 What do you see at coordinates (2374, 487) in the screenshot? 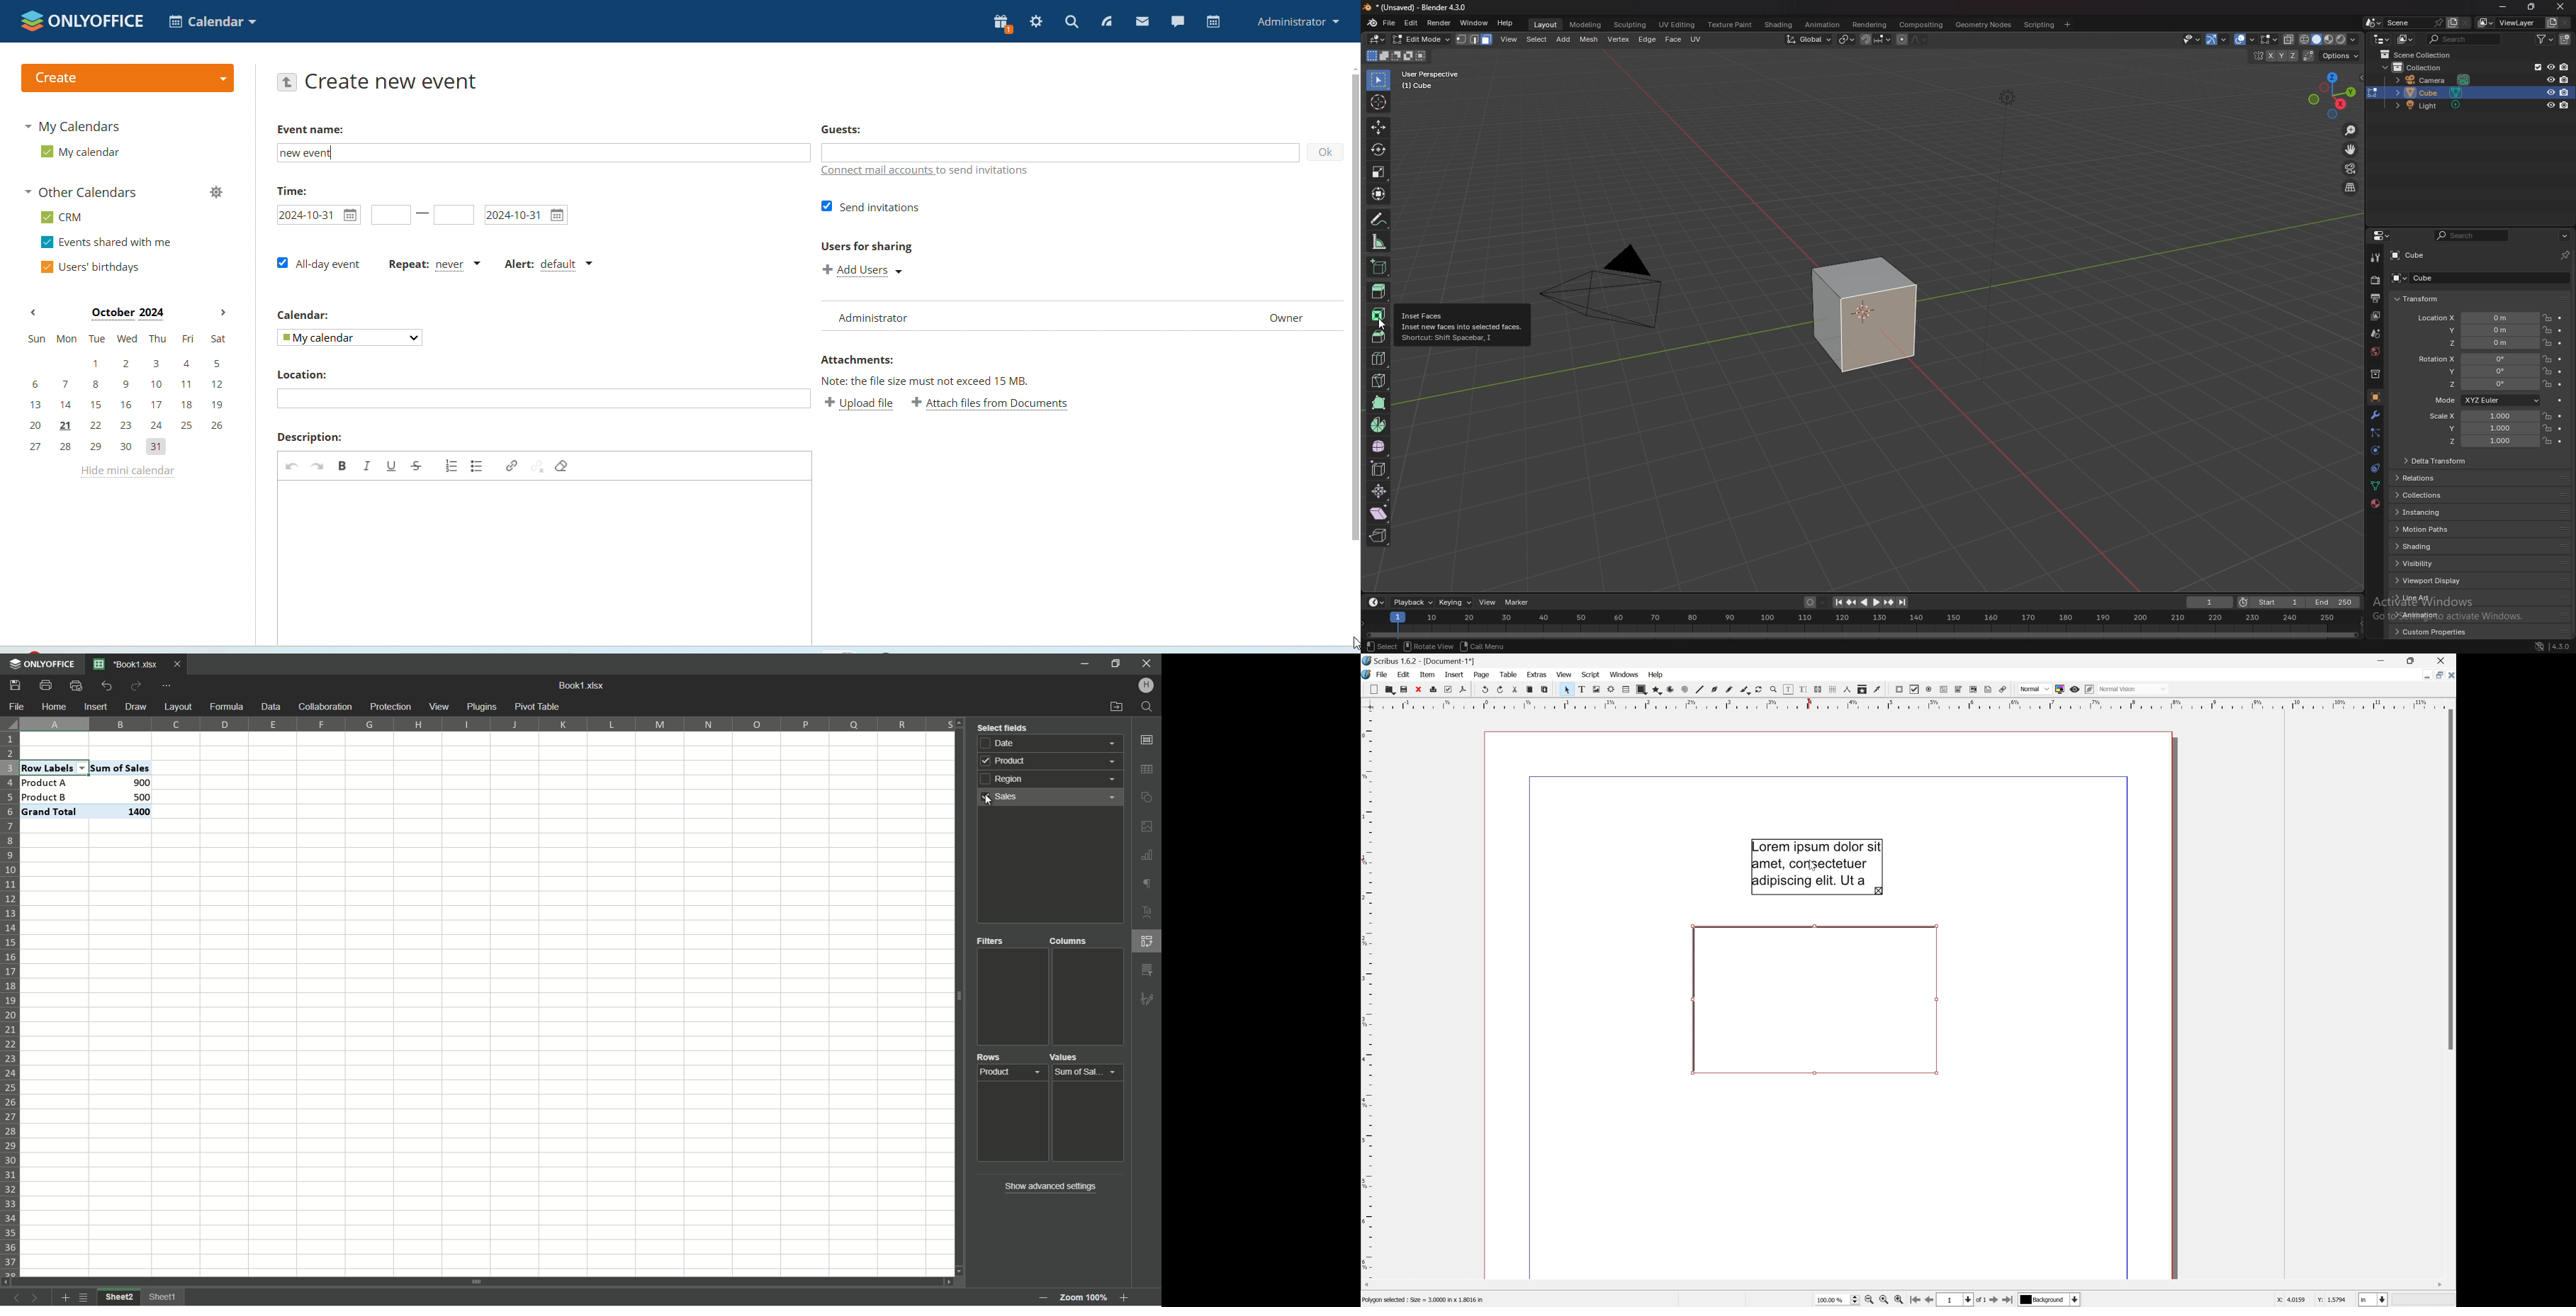
I see `data` at bounding box center [2374, 487].